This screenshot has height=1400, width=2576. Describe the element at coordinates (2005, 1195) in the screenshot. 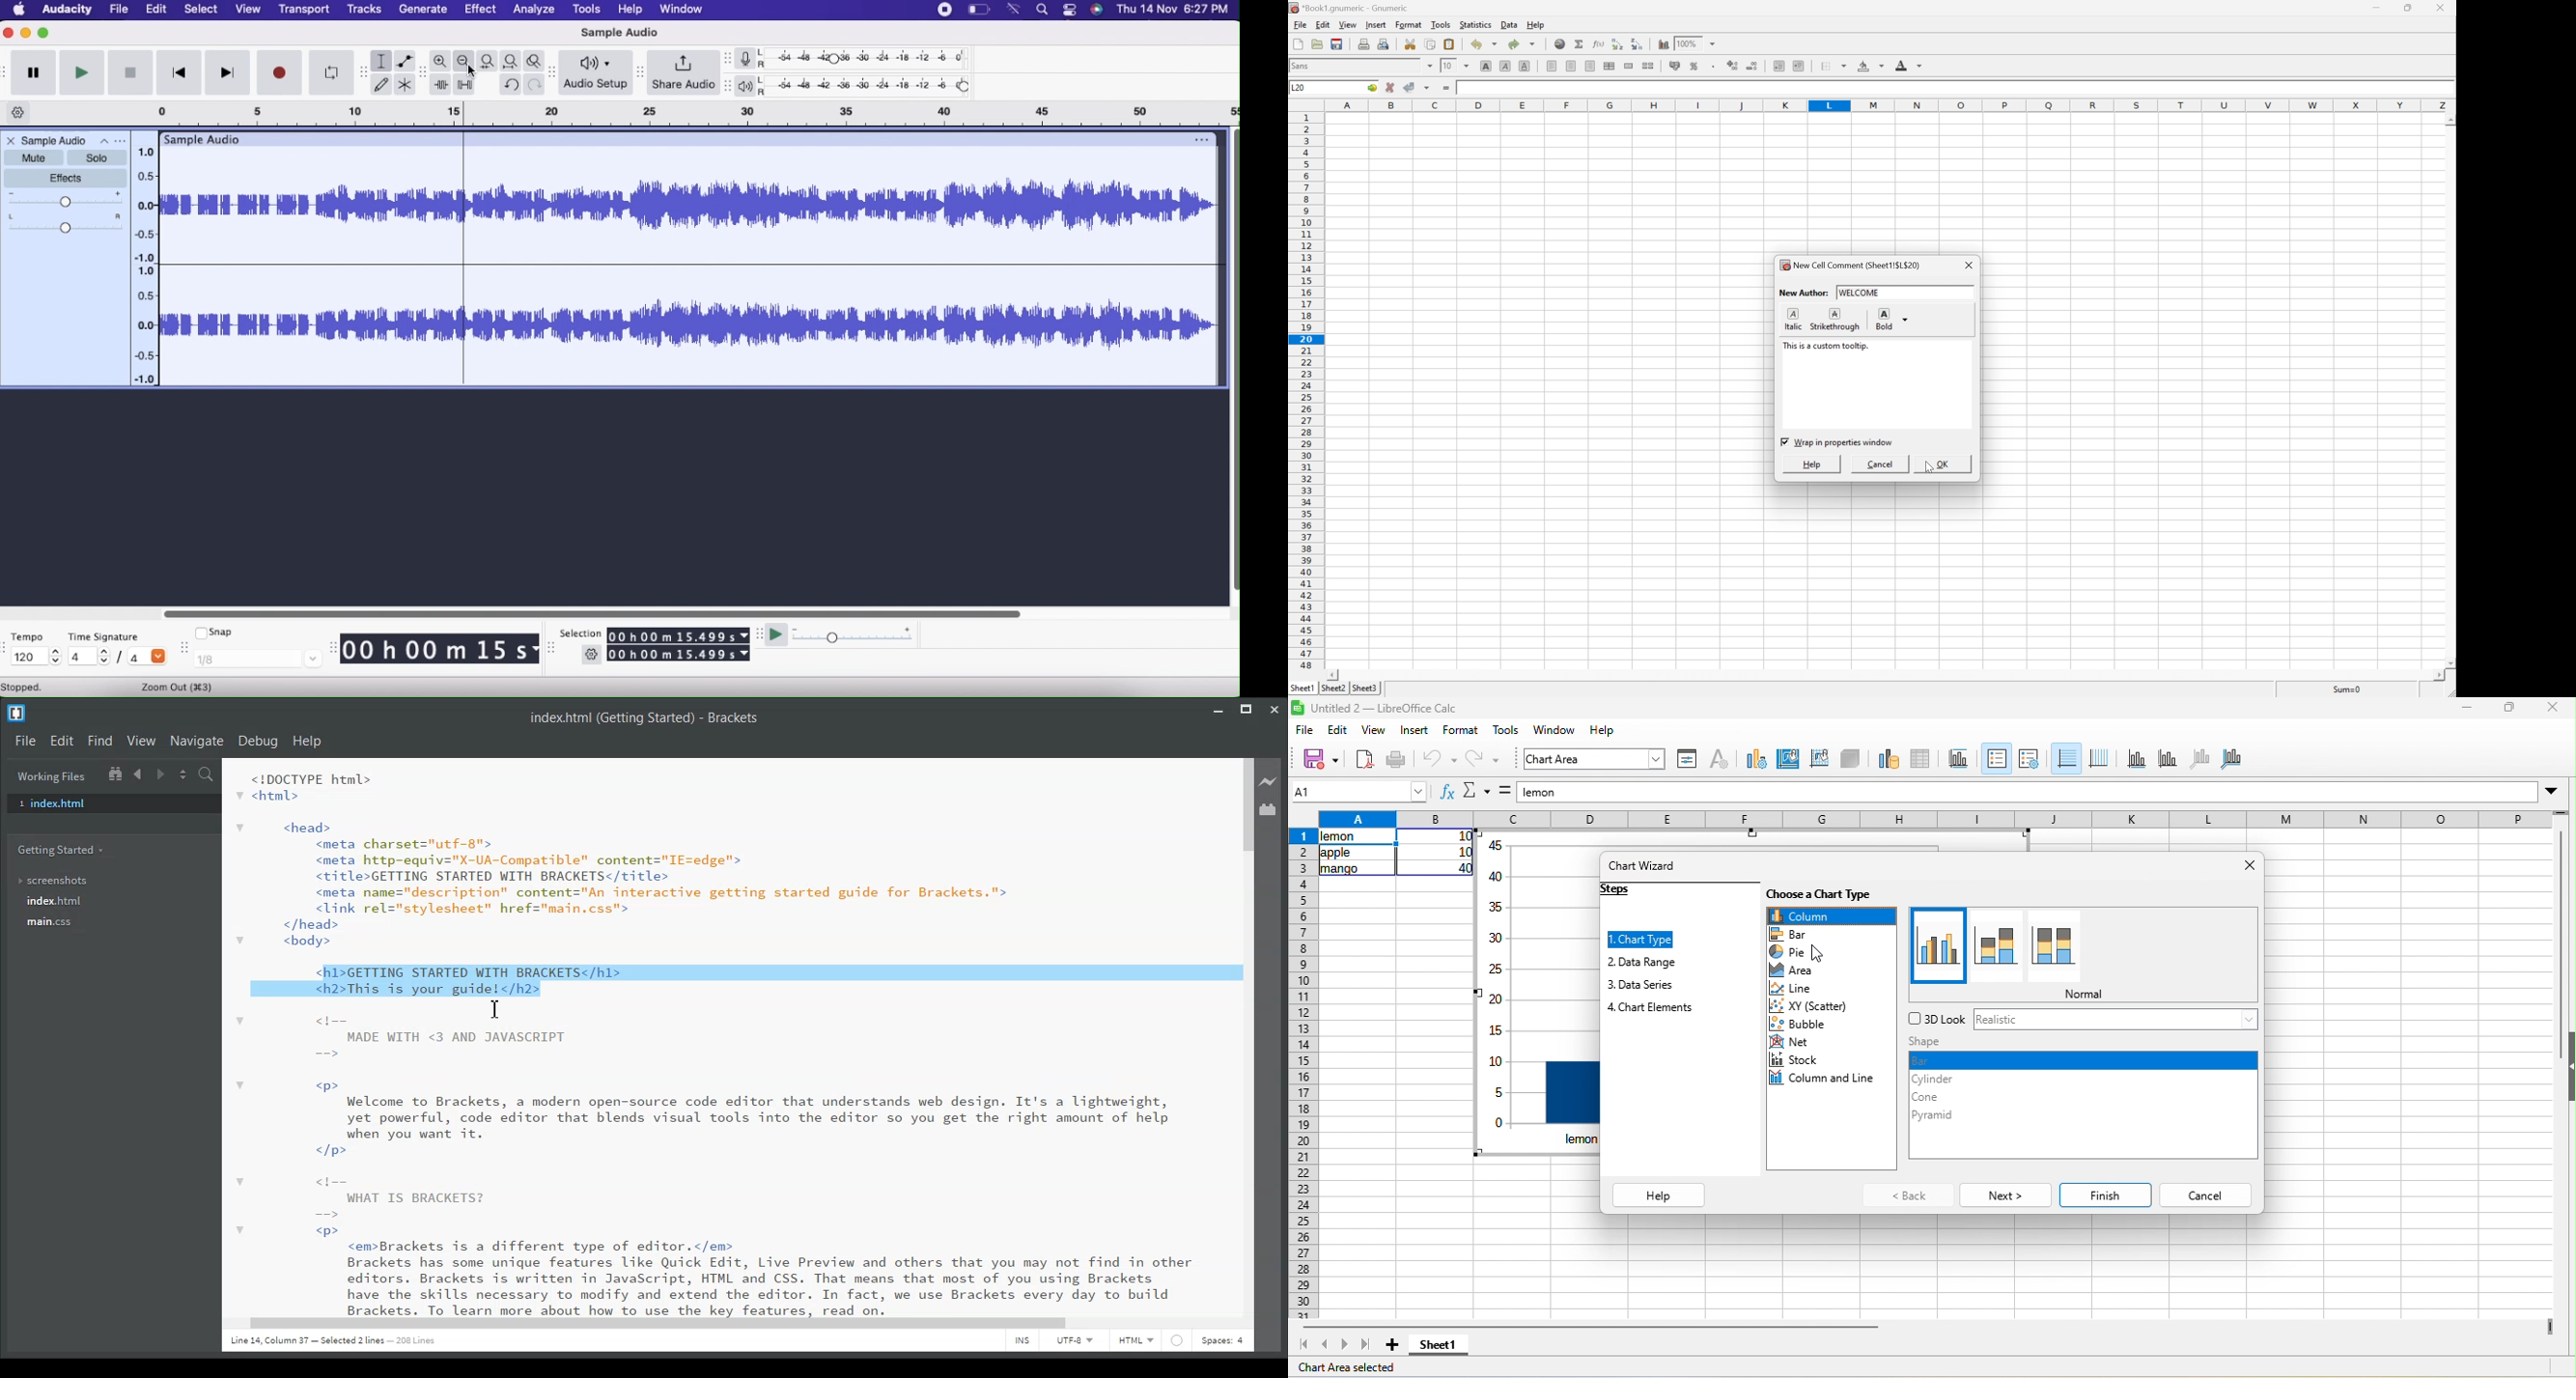

I see `next` at that location.